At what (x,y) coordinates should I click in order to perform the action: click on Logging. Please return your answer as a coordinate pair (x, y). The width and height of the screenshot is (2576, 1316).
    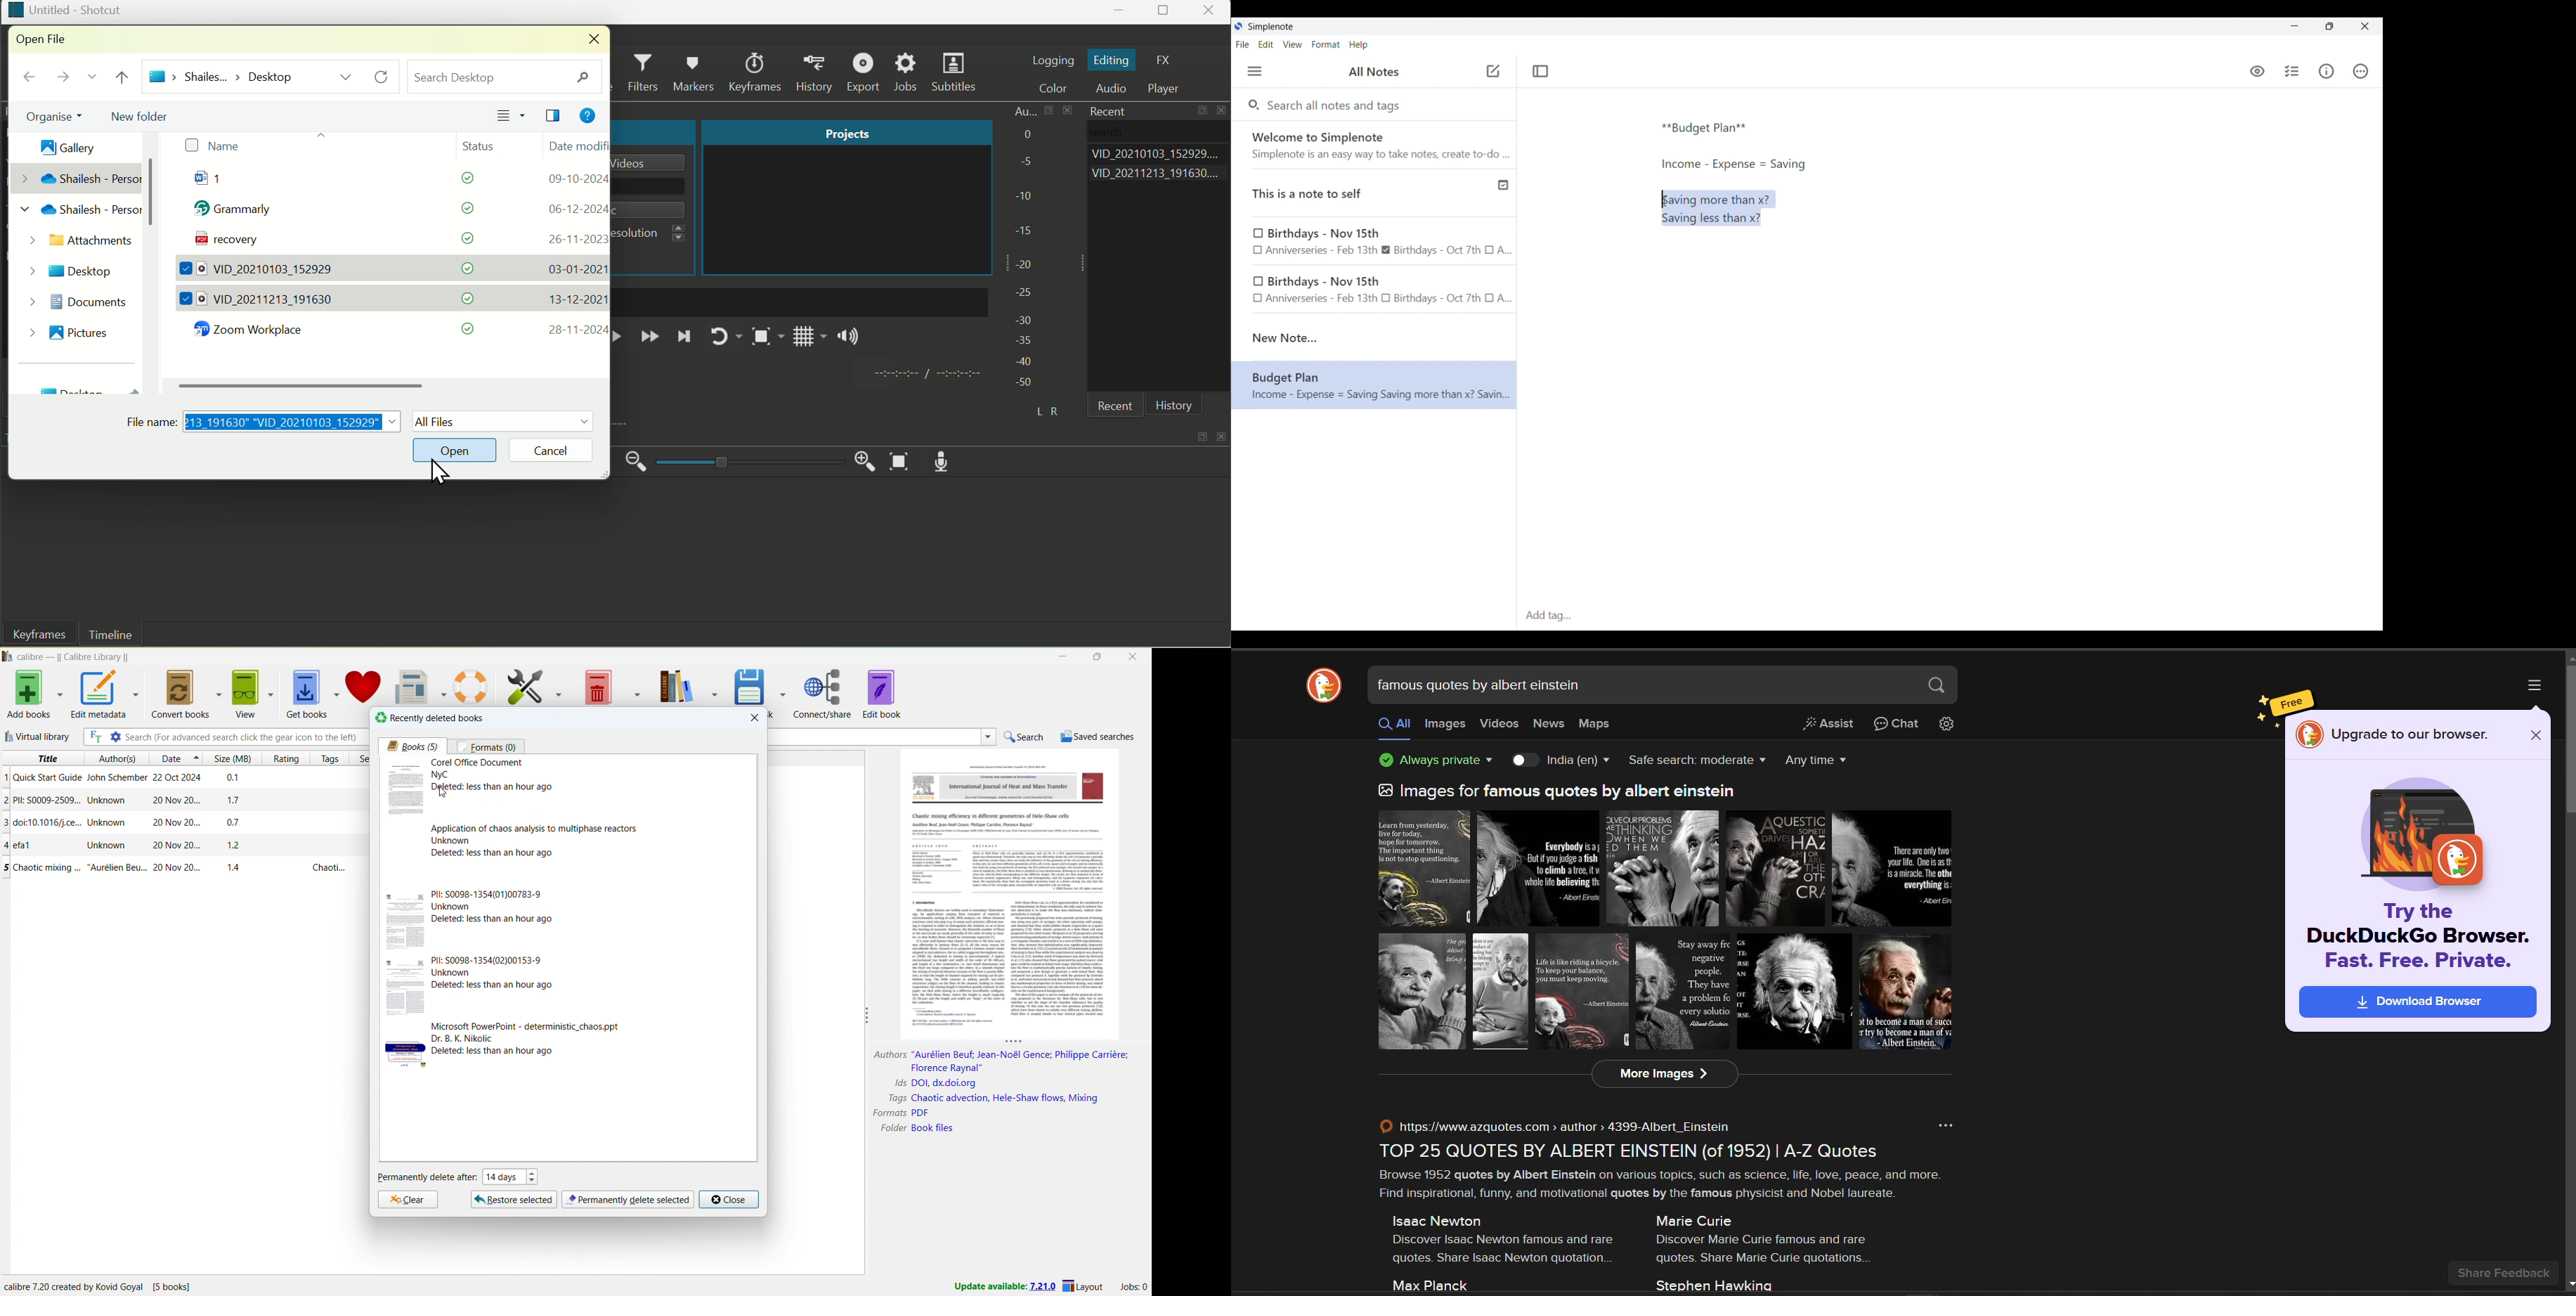
    Looking at the image, I should click on (1053, 59).